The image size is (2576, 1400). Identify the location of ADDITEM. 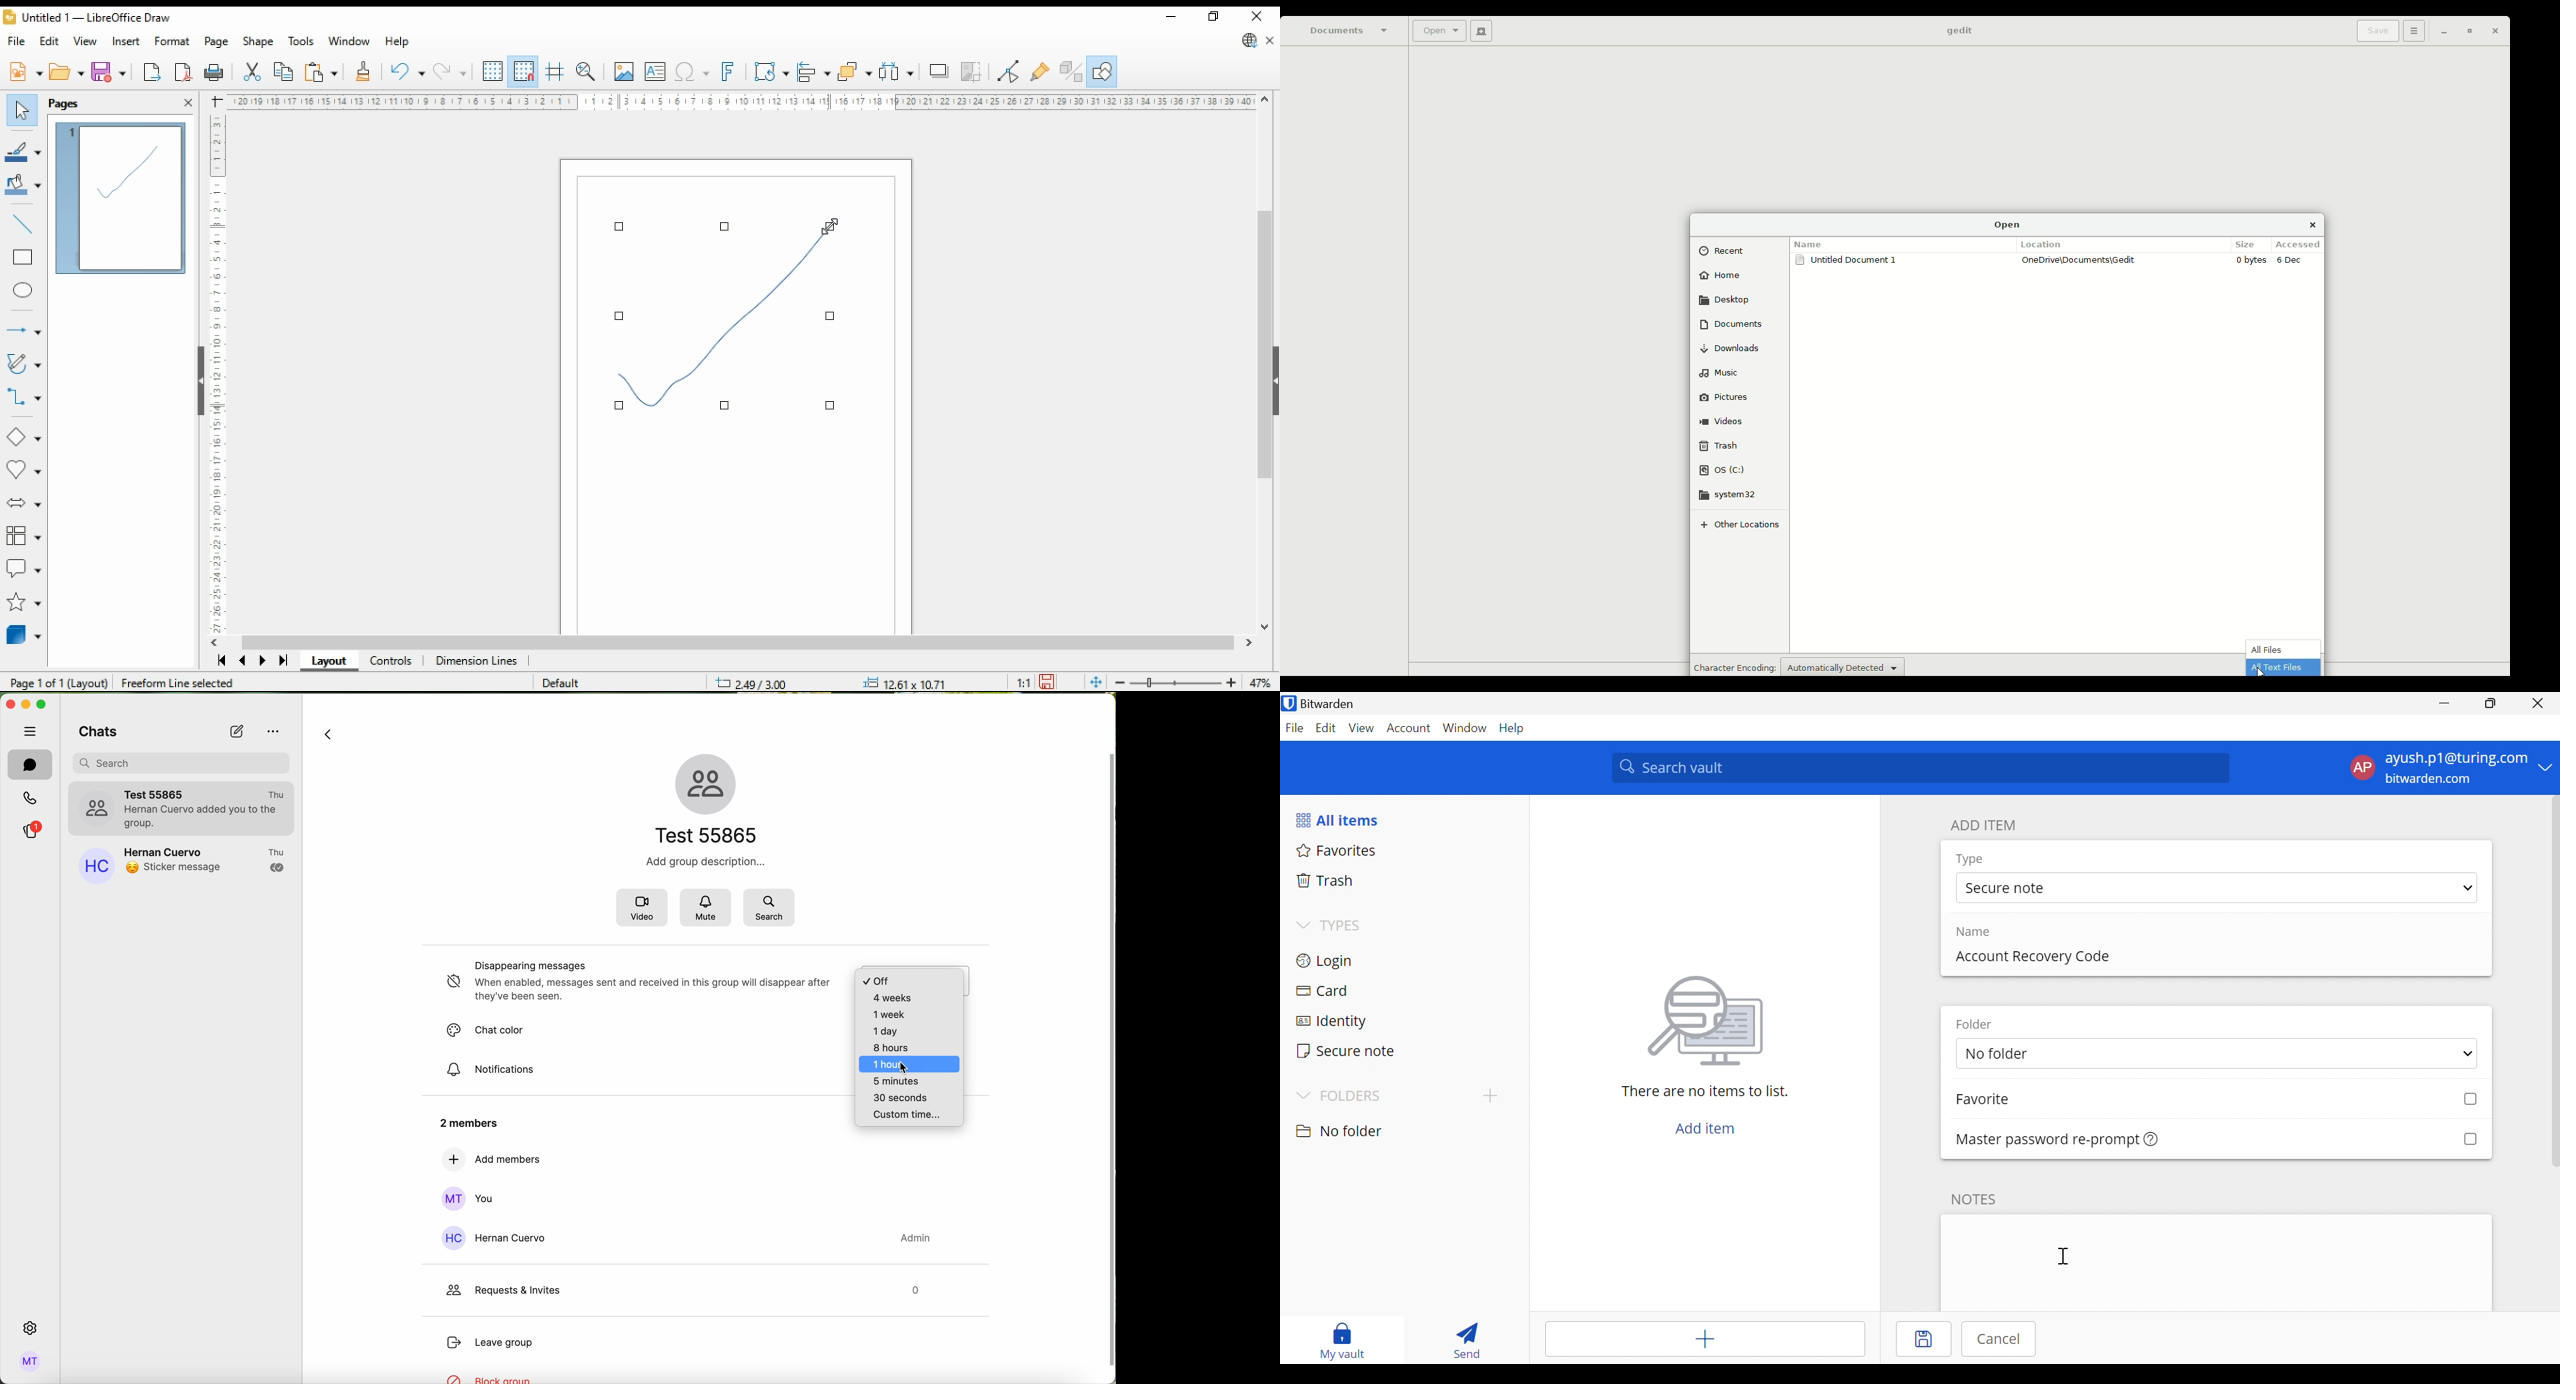
(1987, 825).